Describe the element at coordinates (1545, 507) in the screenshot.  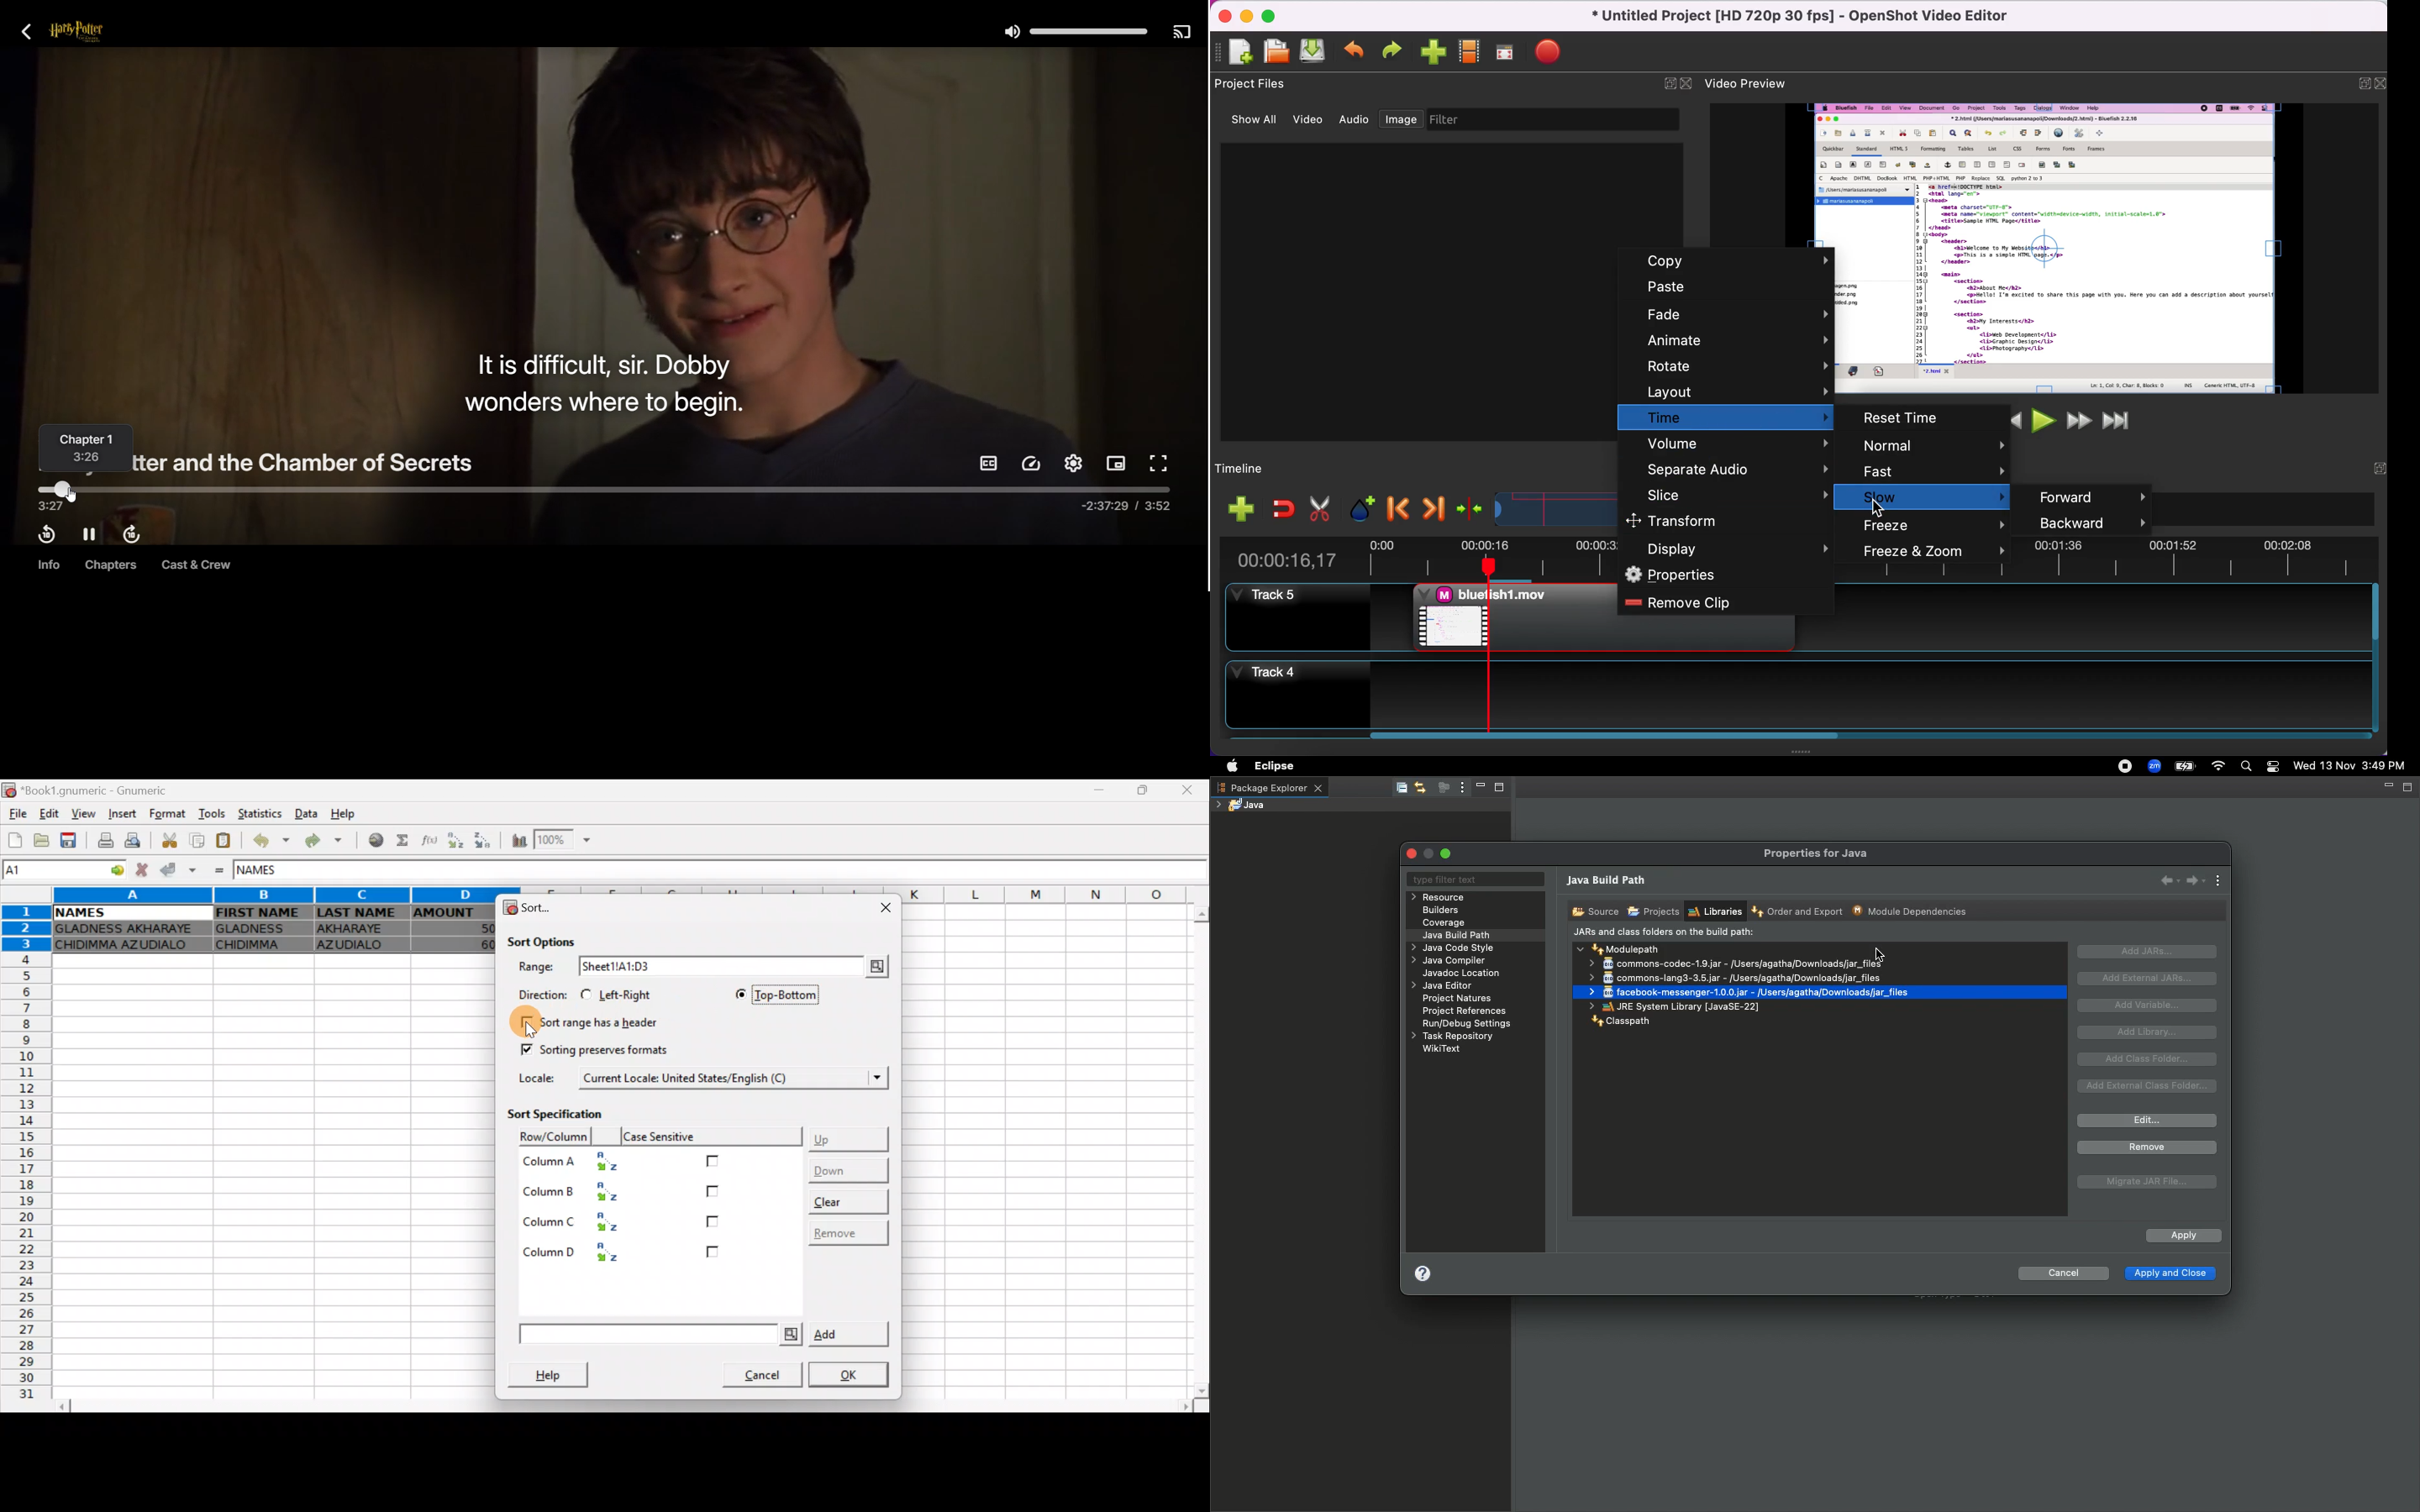
I see `timeline` at that location.